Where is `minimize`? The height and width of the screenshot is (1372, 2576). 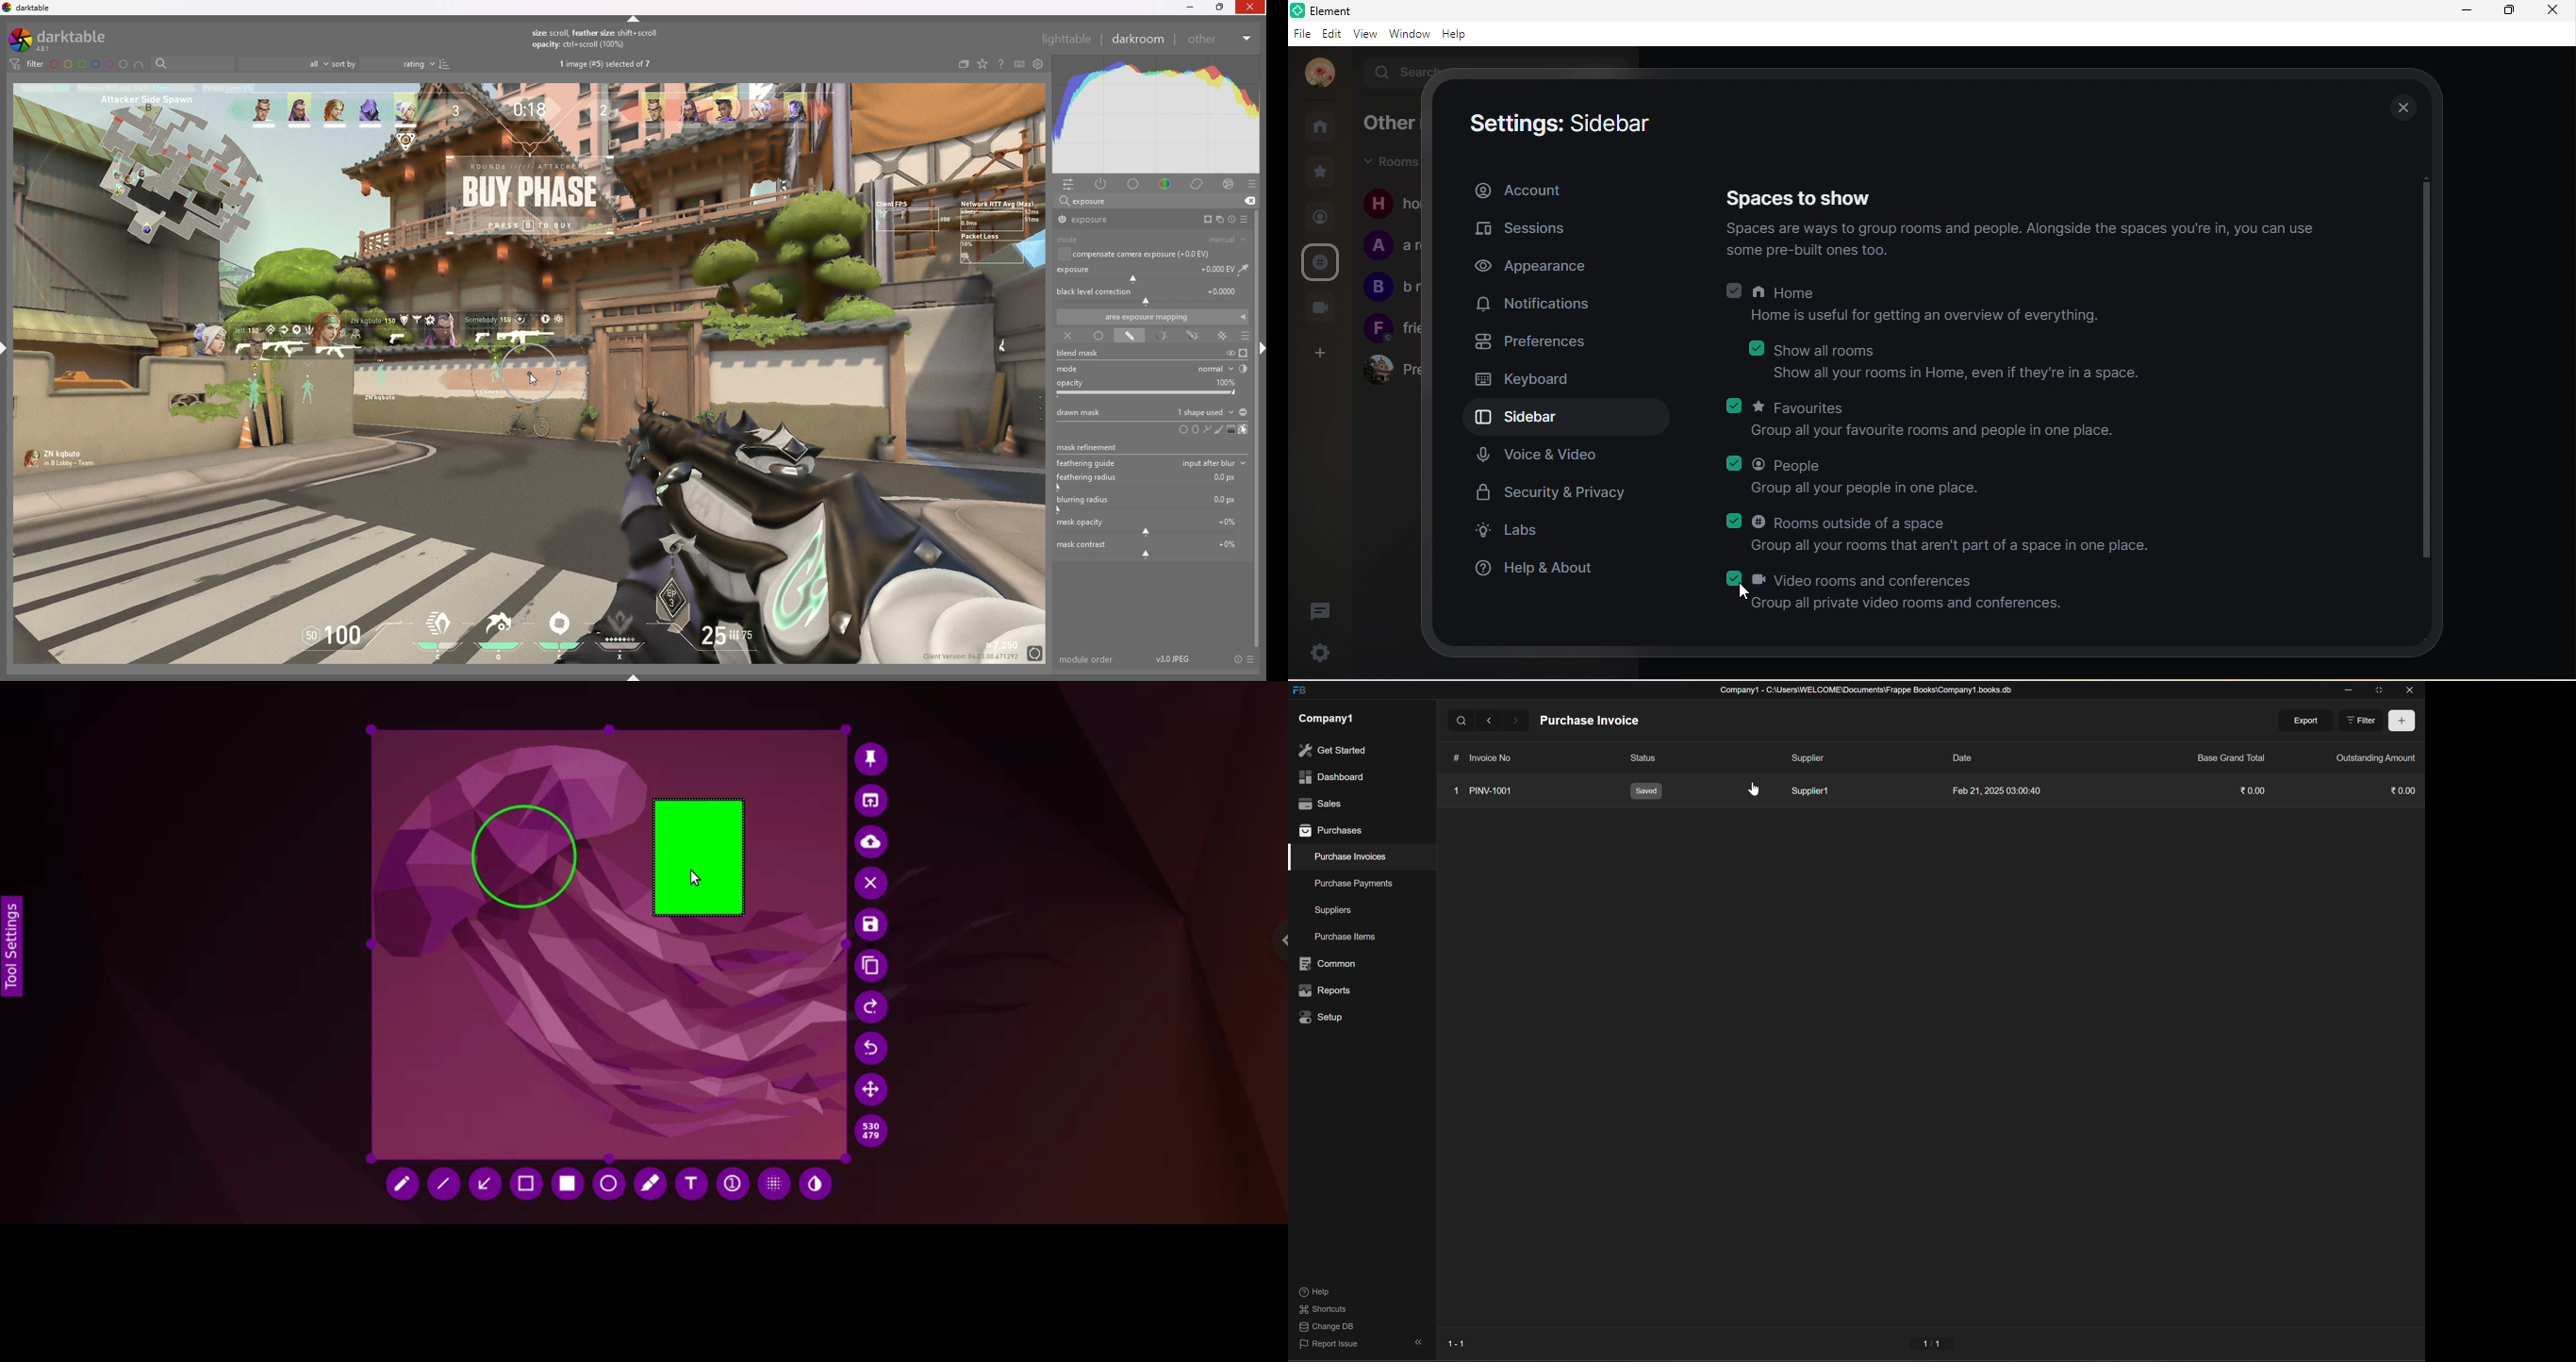
minimize is located at coordinates (2466, 14).